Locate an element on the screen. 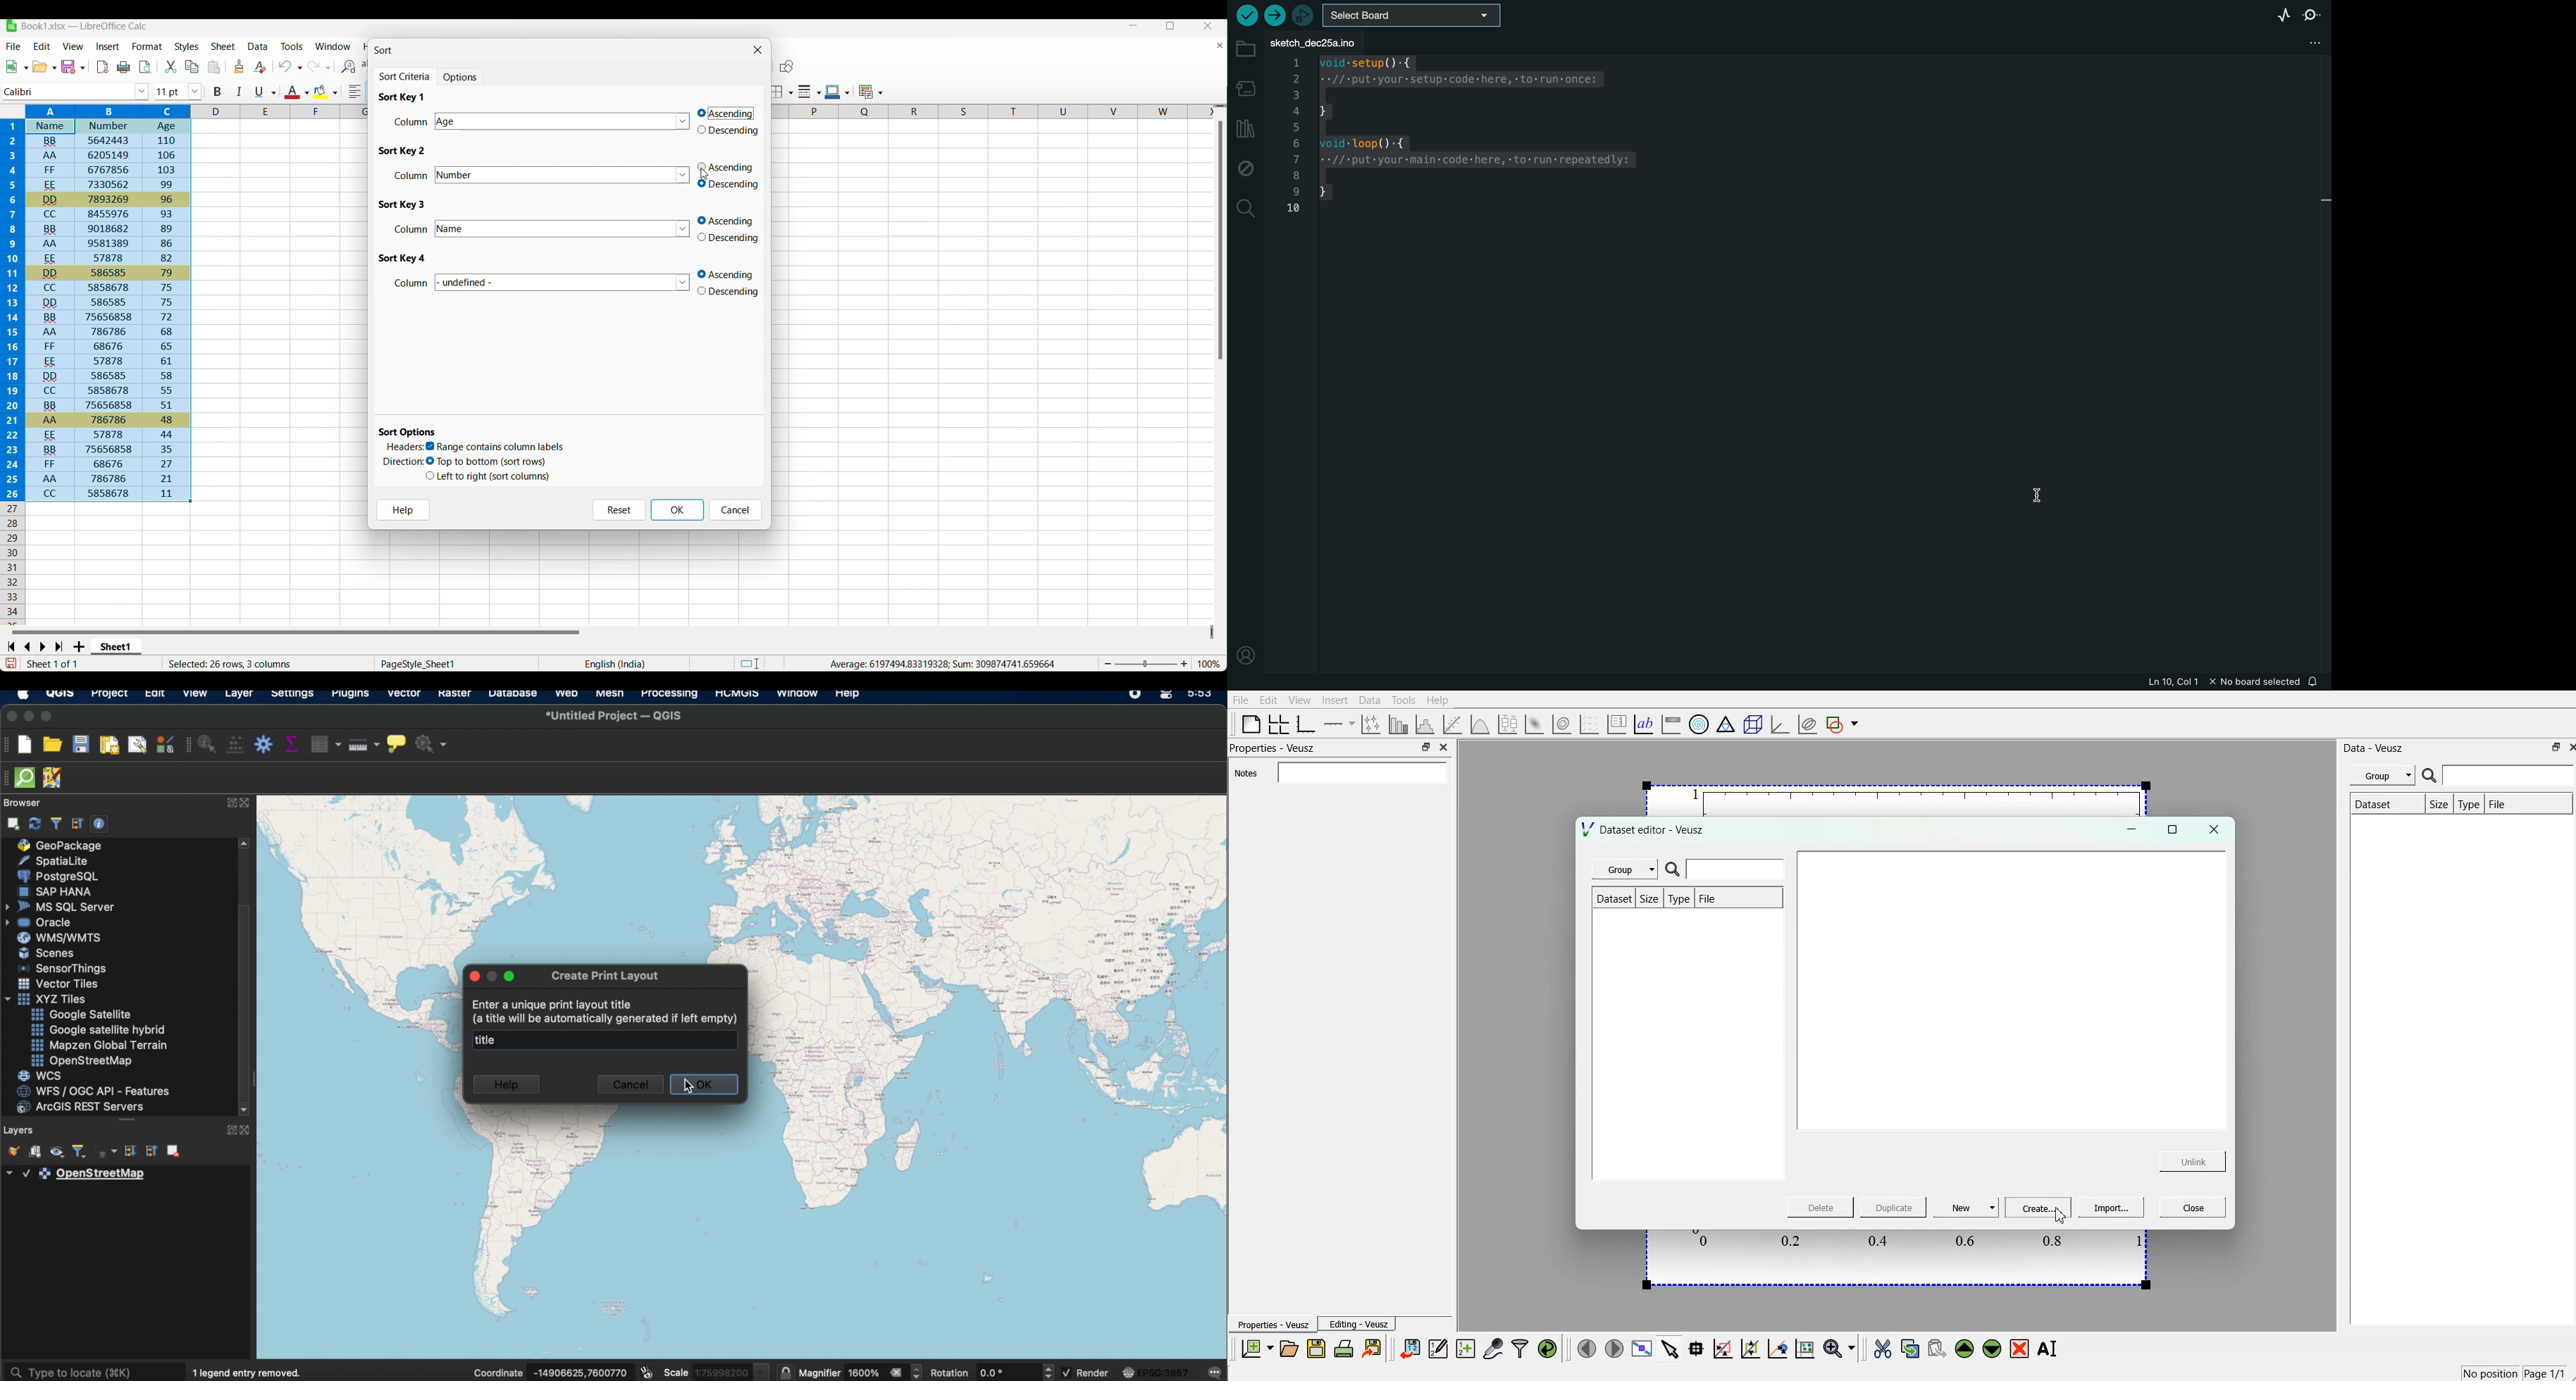 Image resolution: width=2576 pixels, height=1400 pixels. Clone formatting is located at coordinates (239, 66).